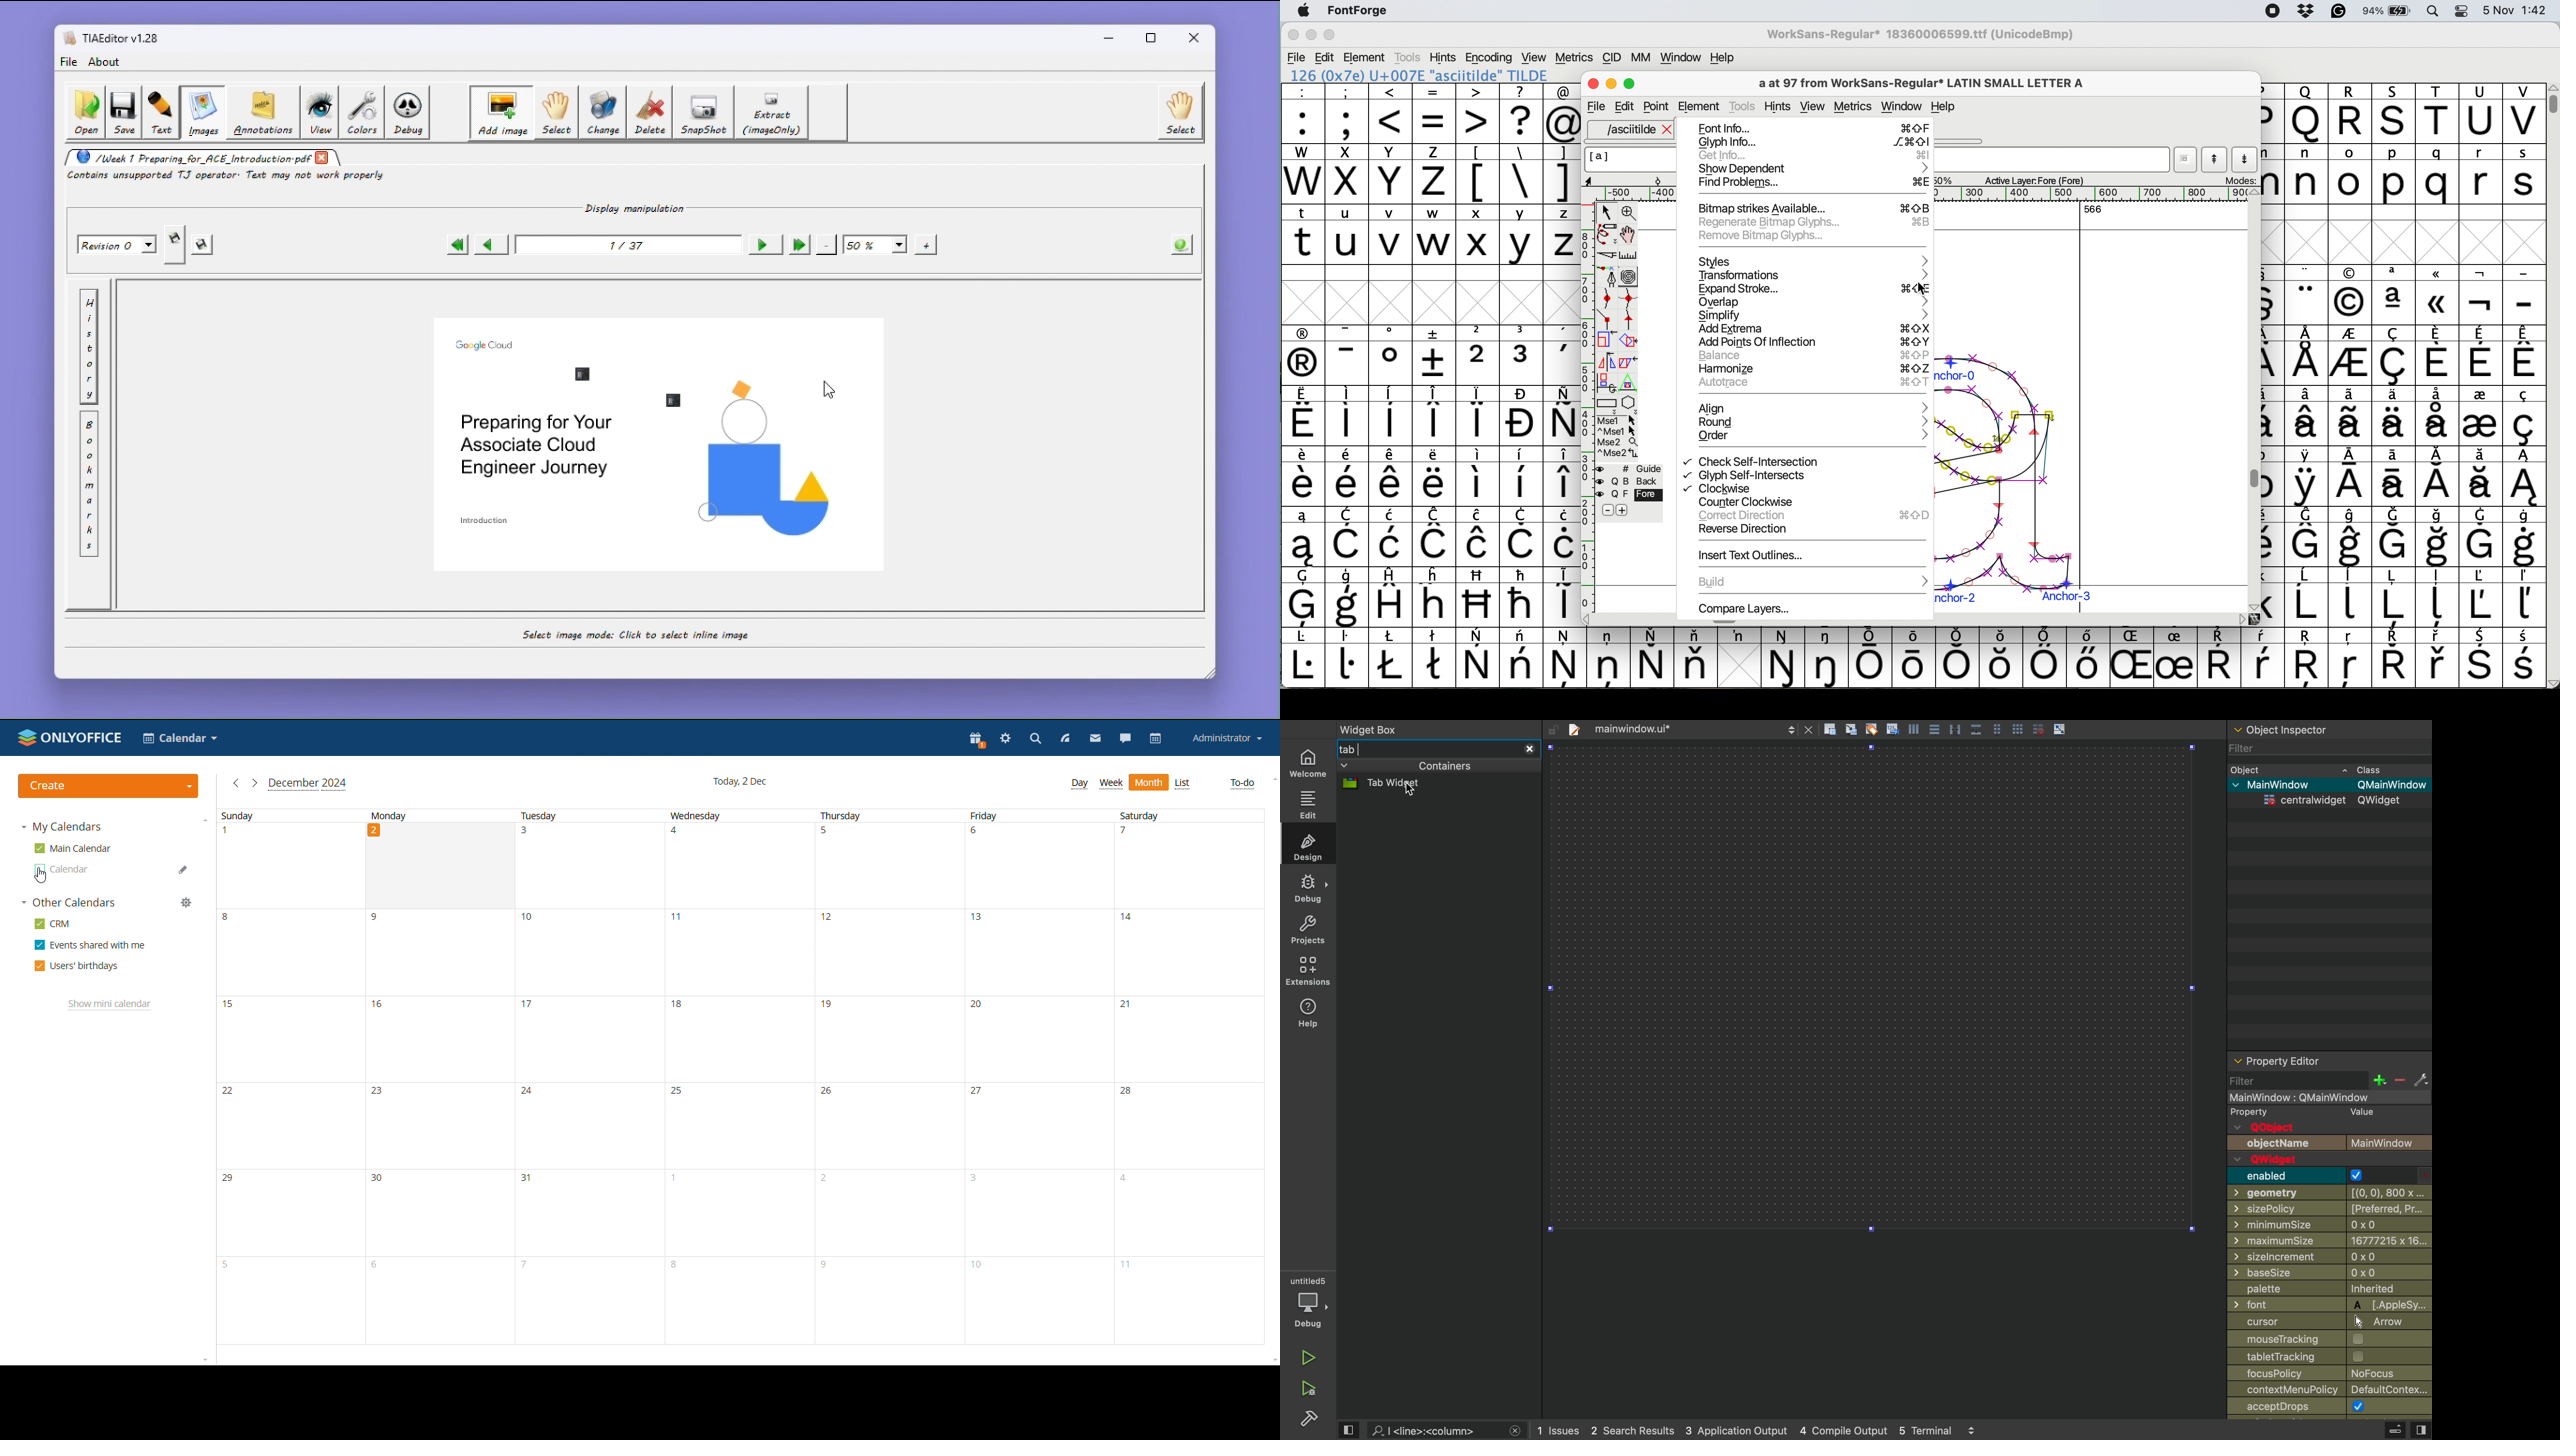 The image size is (2576, 1456). Describe the element at coordinates (1624, 106) in the screenshot. I see `Edit` at that location.